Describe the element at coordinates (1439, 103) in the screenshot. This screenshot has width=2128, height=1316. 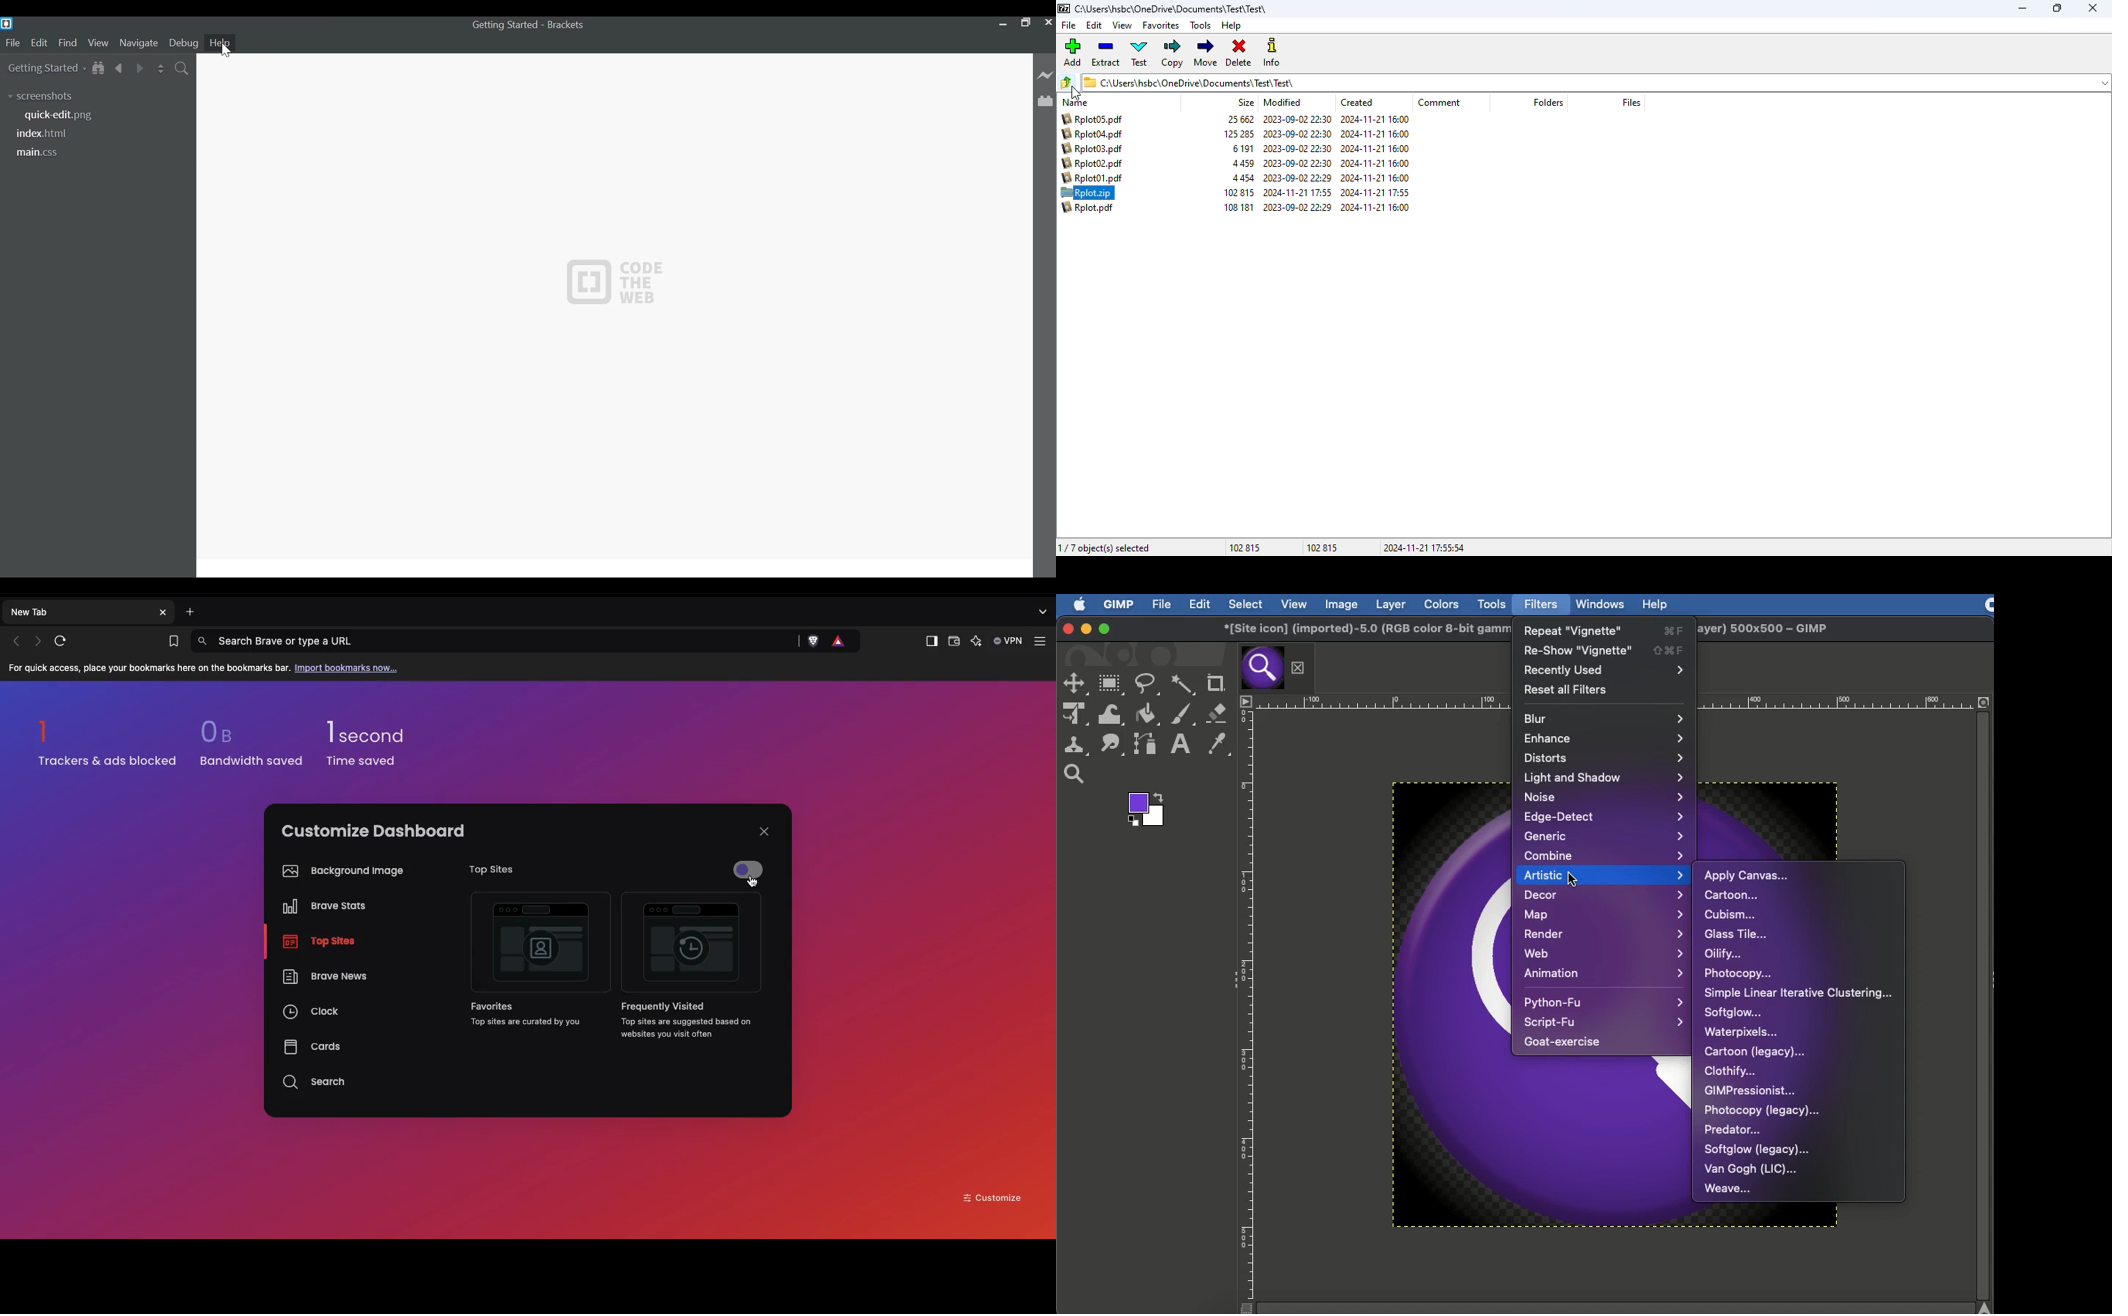
I see `comment` at that location.